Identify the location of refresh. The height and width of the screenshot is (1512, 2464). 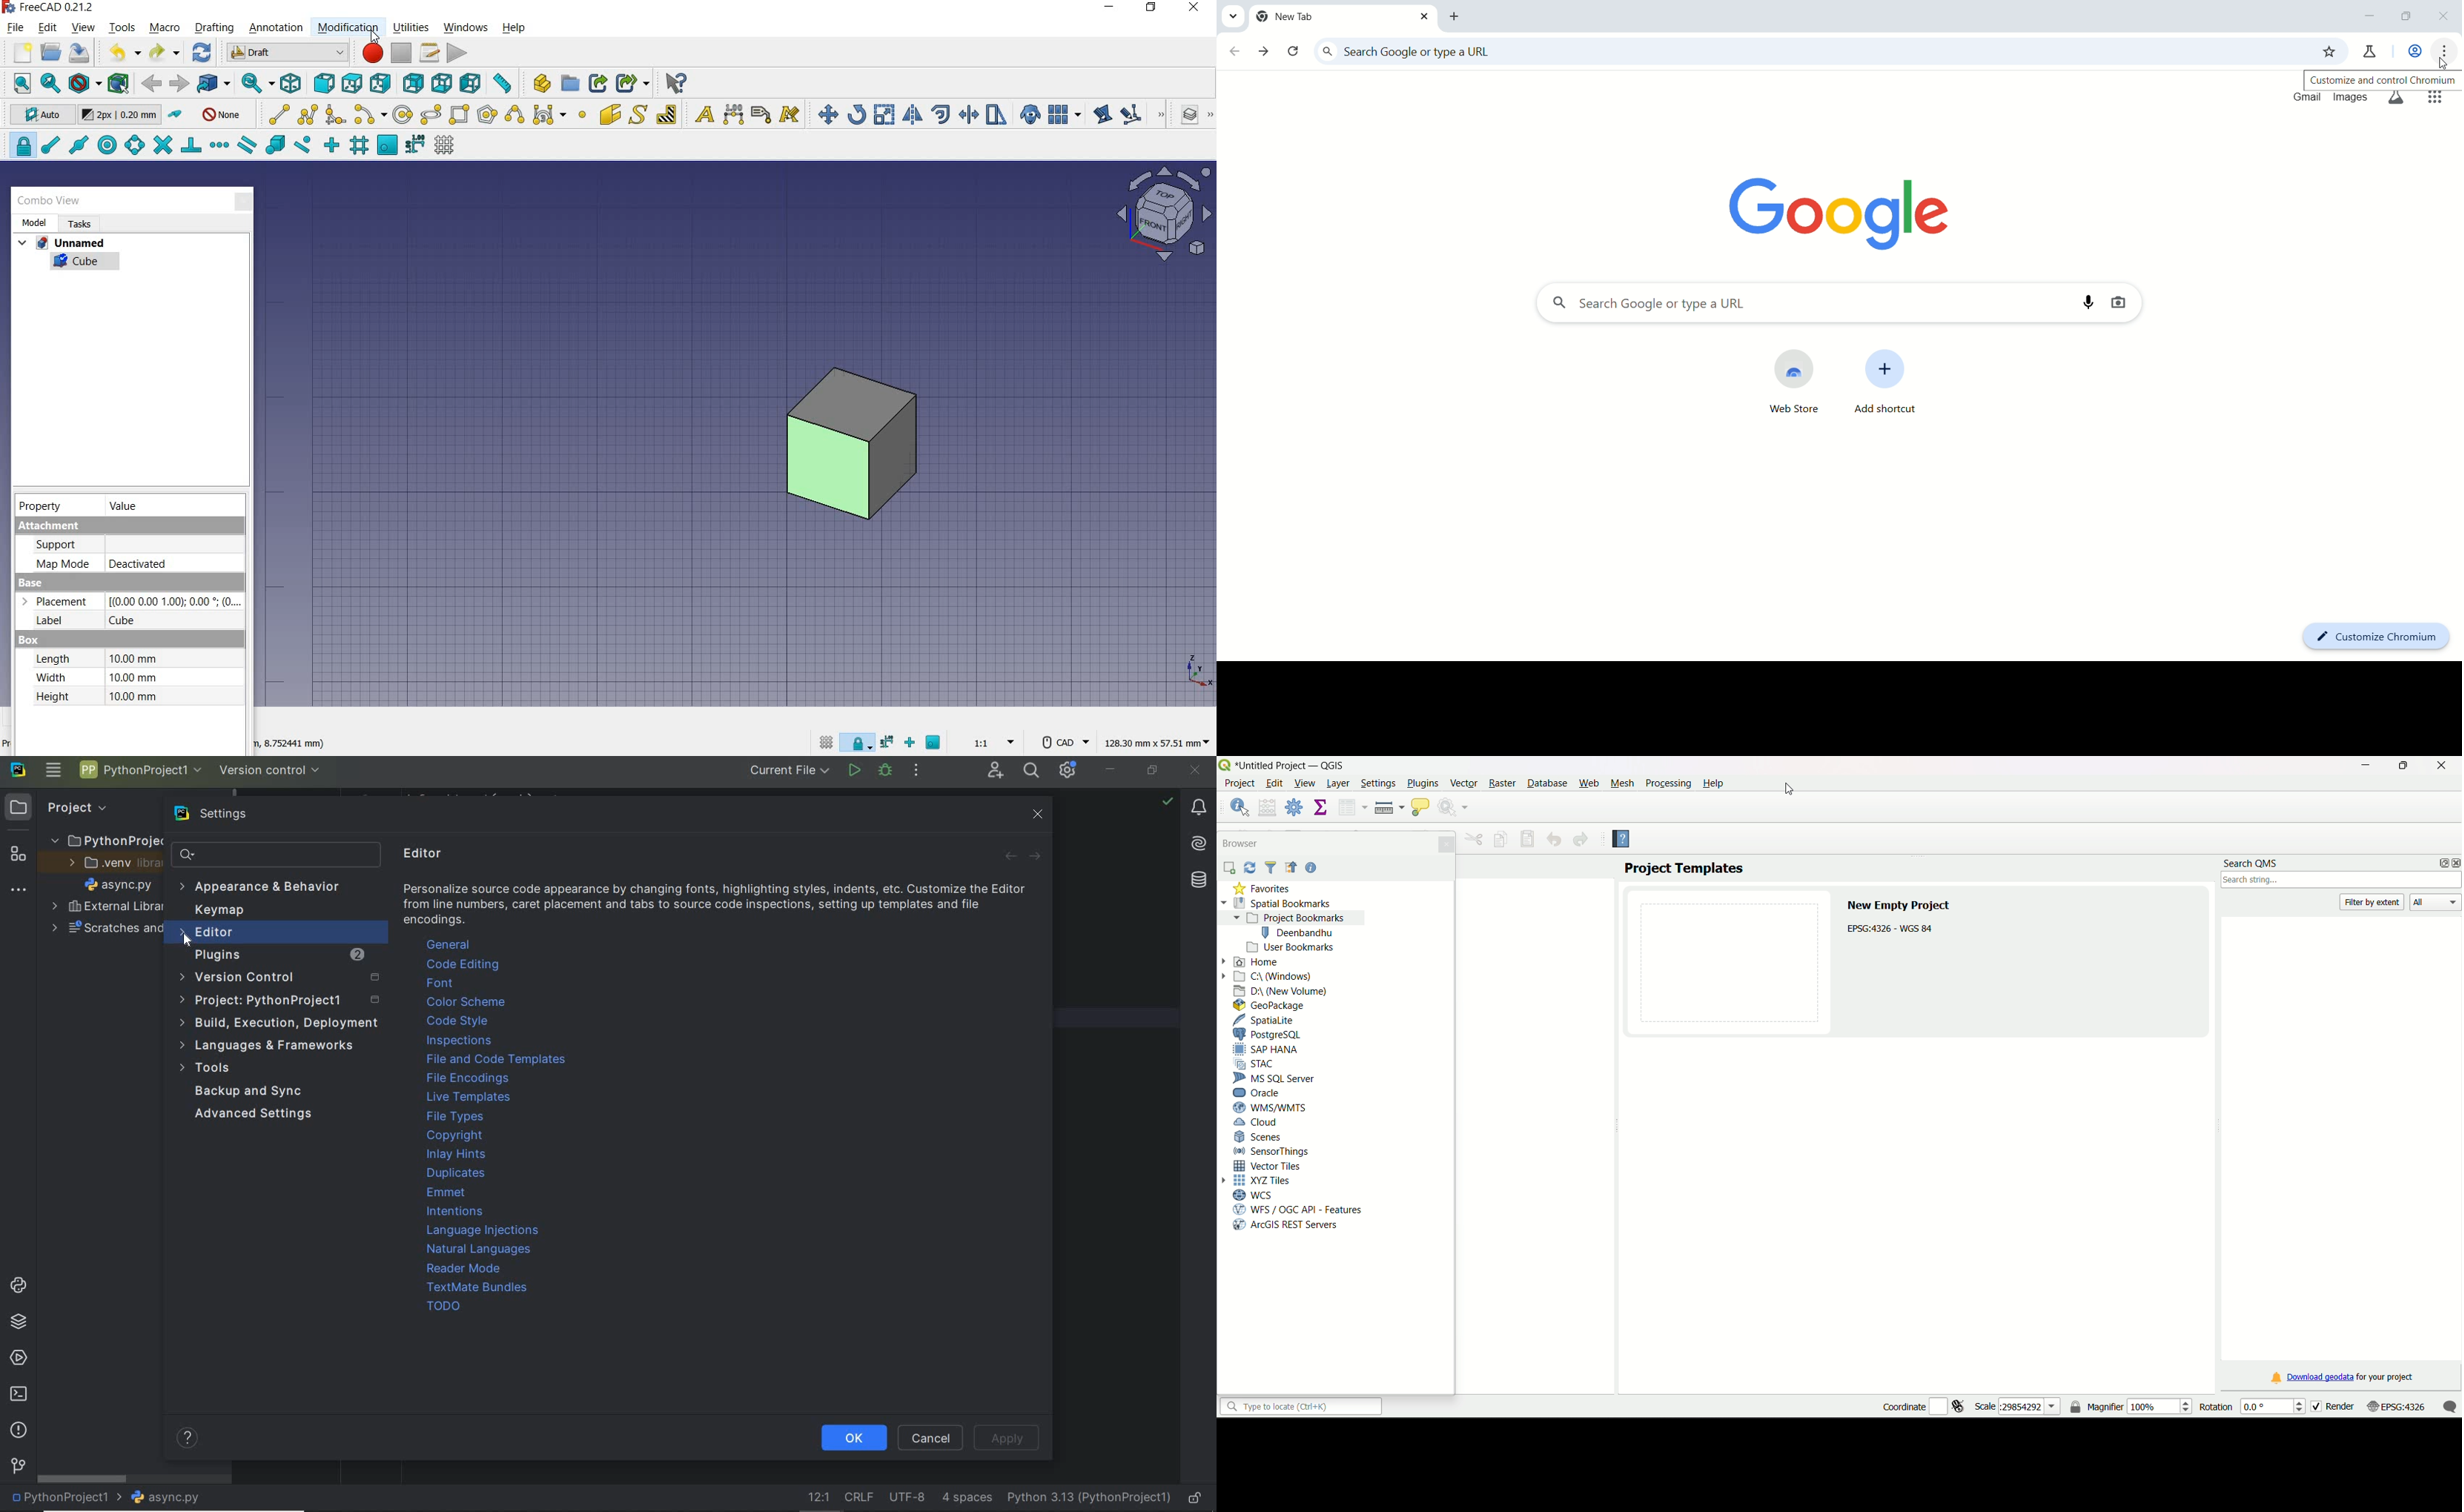
(202, 53).